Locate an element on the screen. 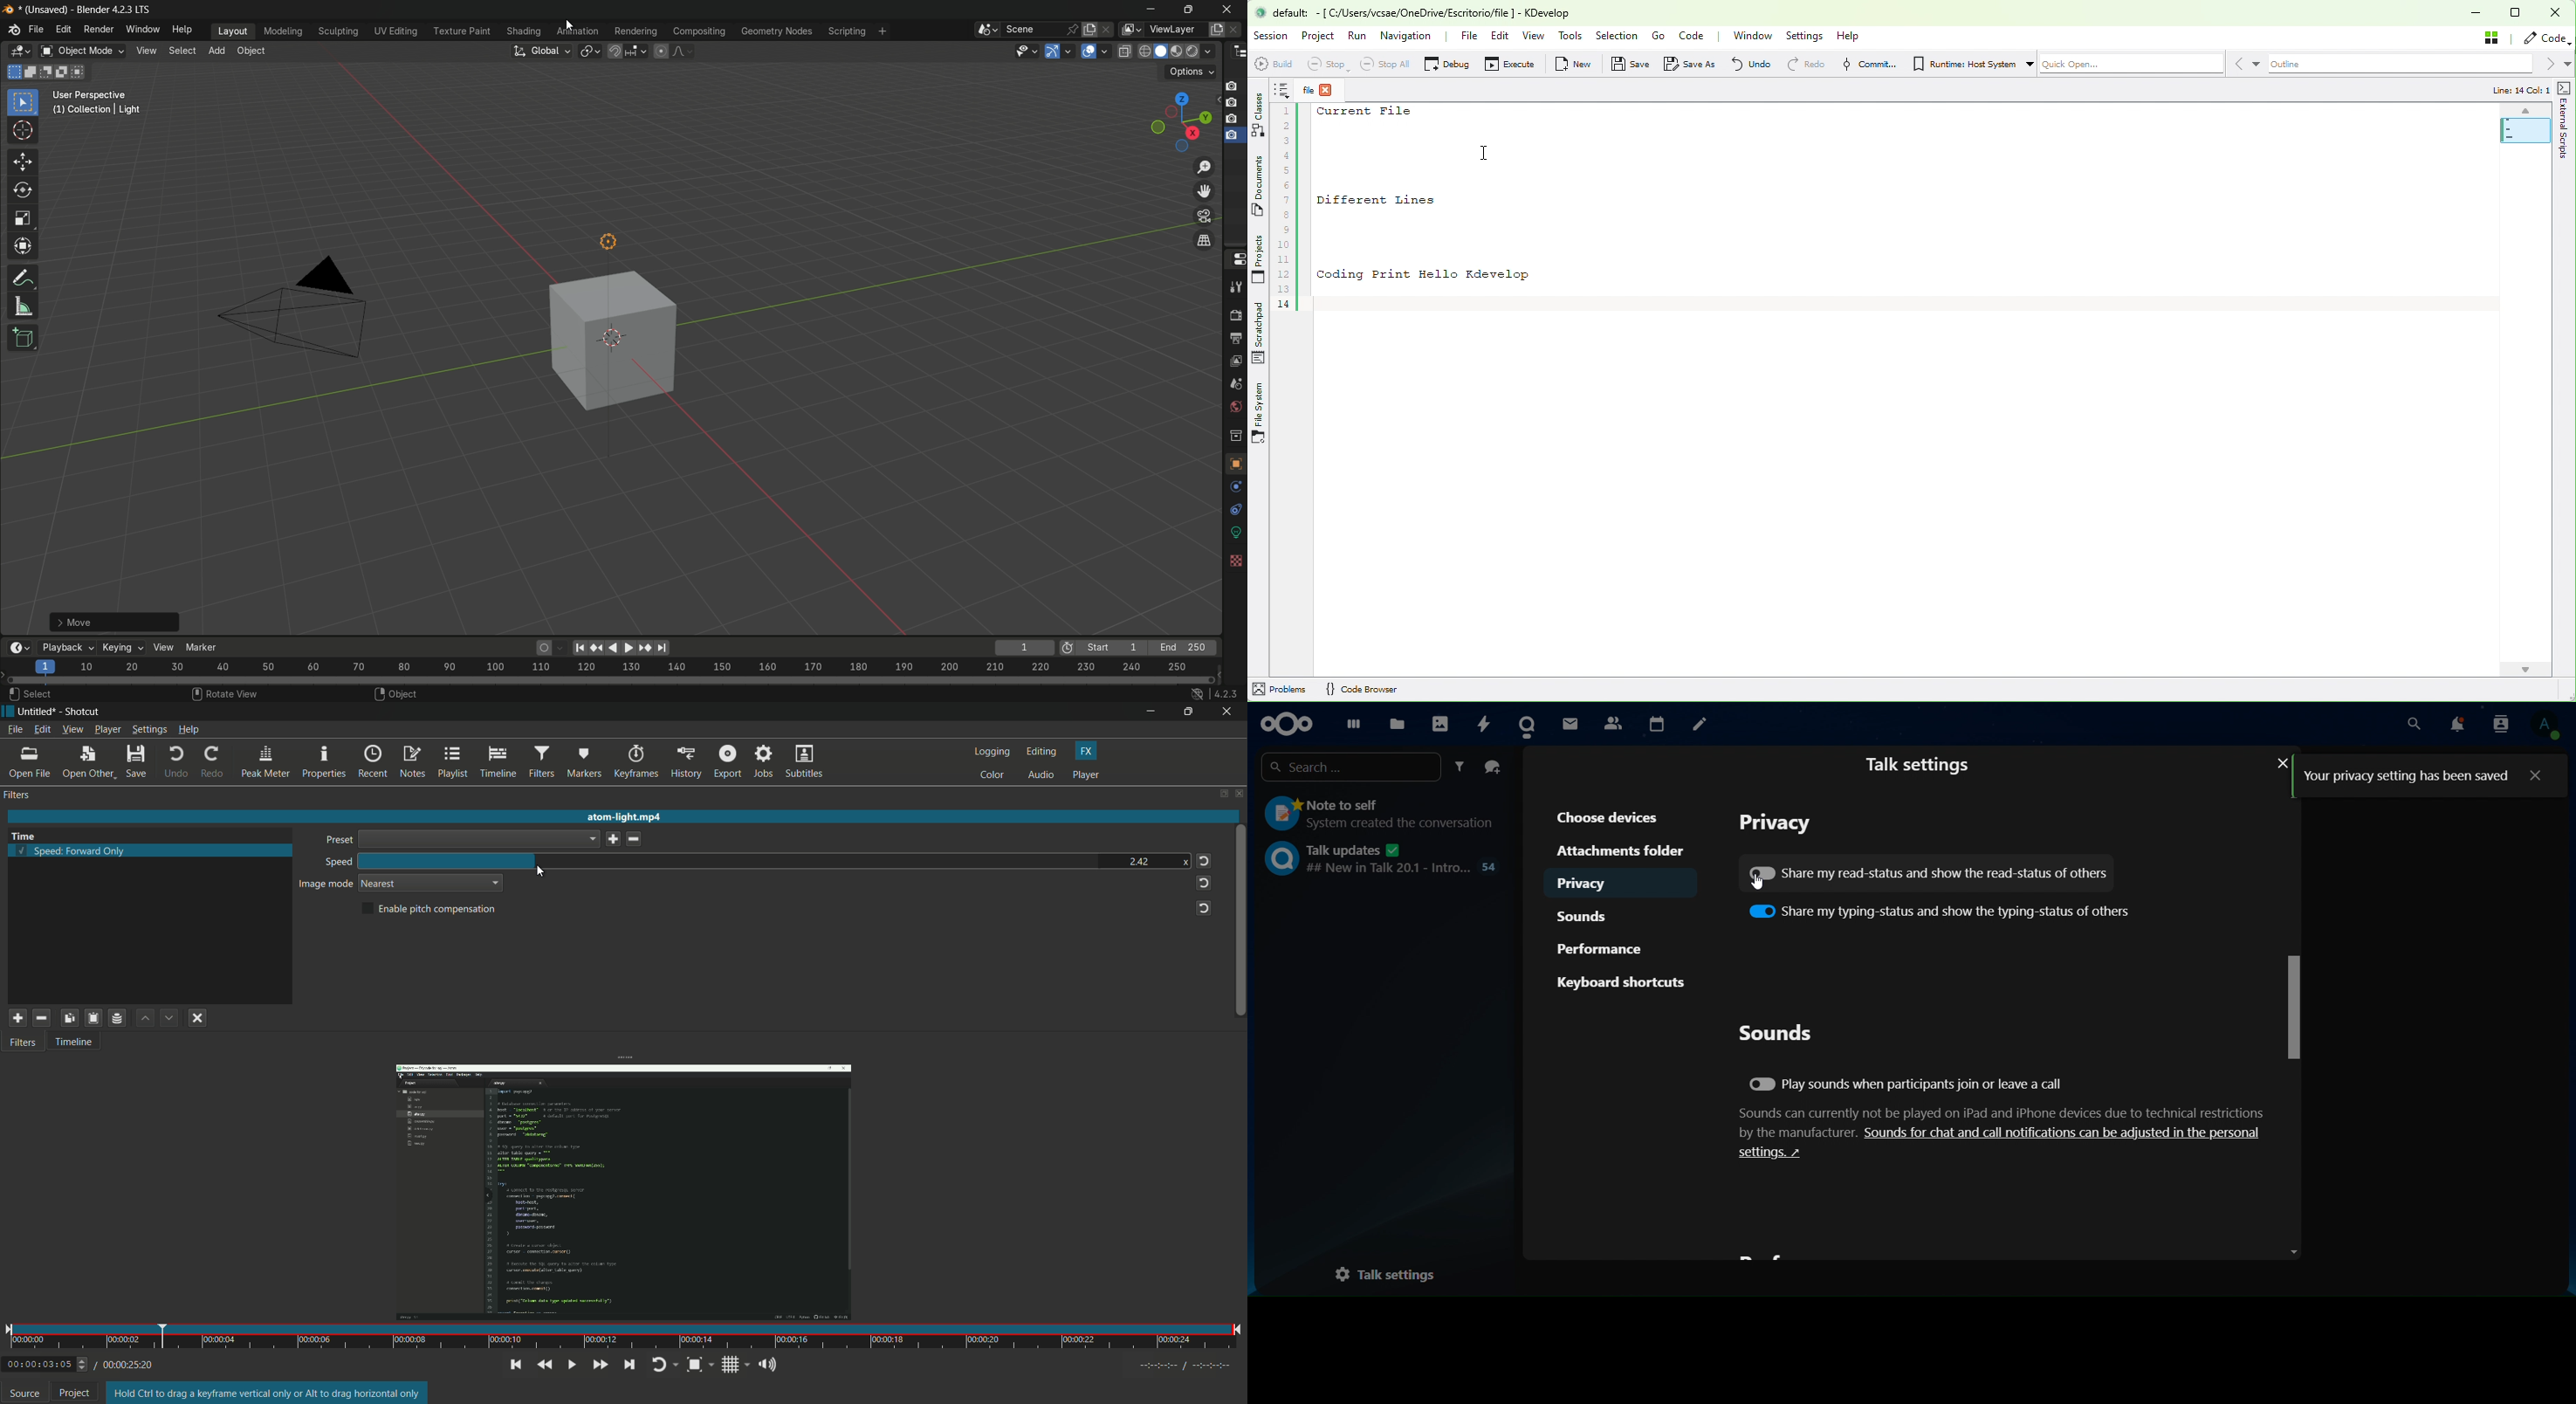 This screenshot has width=2576, height=1428. gizmos is located at coordinates (1071, 51).